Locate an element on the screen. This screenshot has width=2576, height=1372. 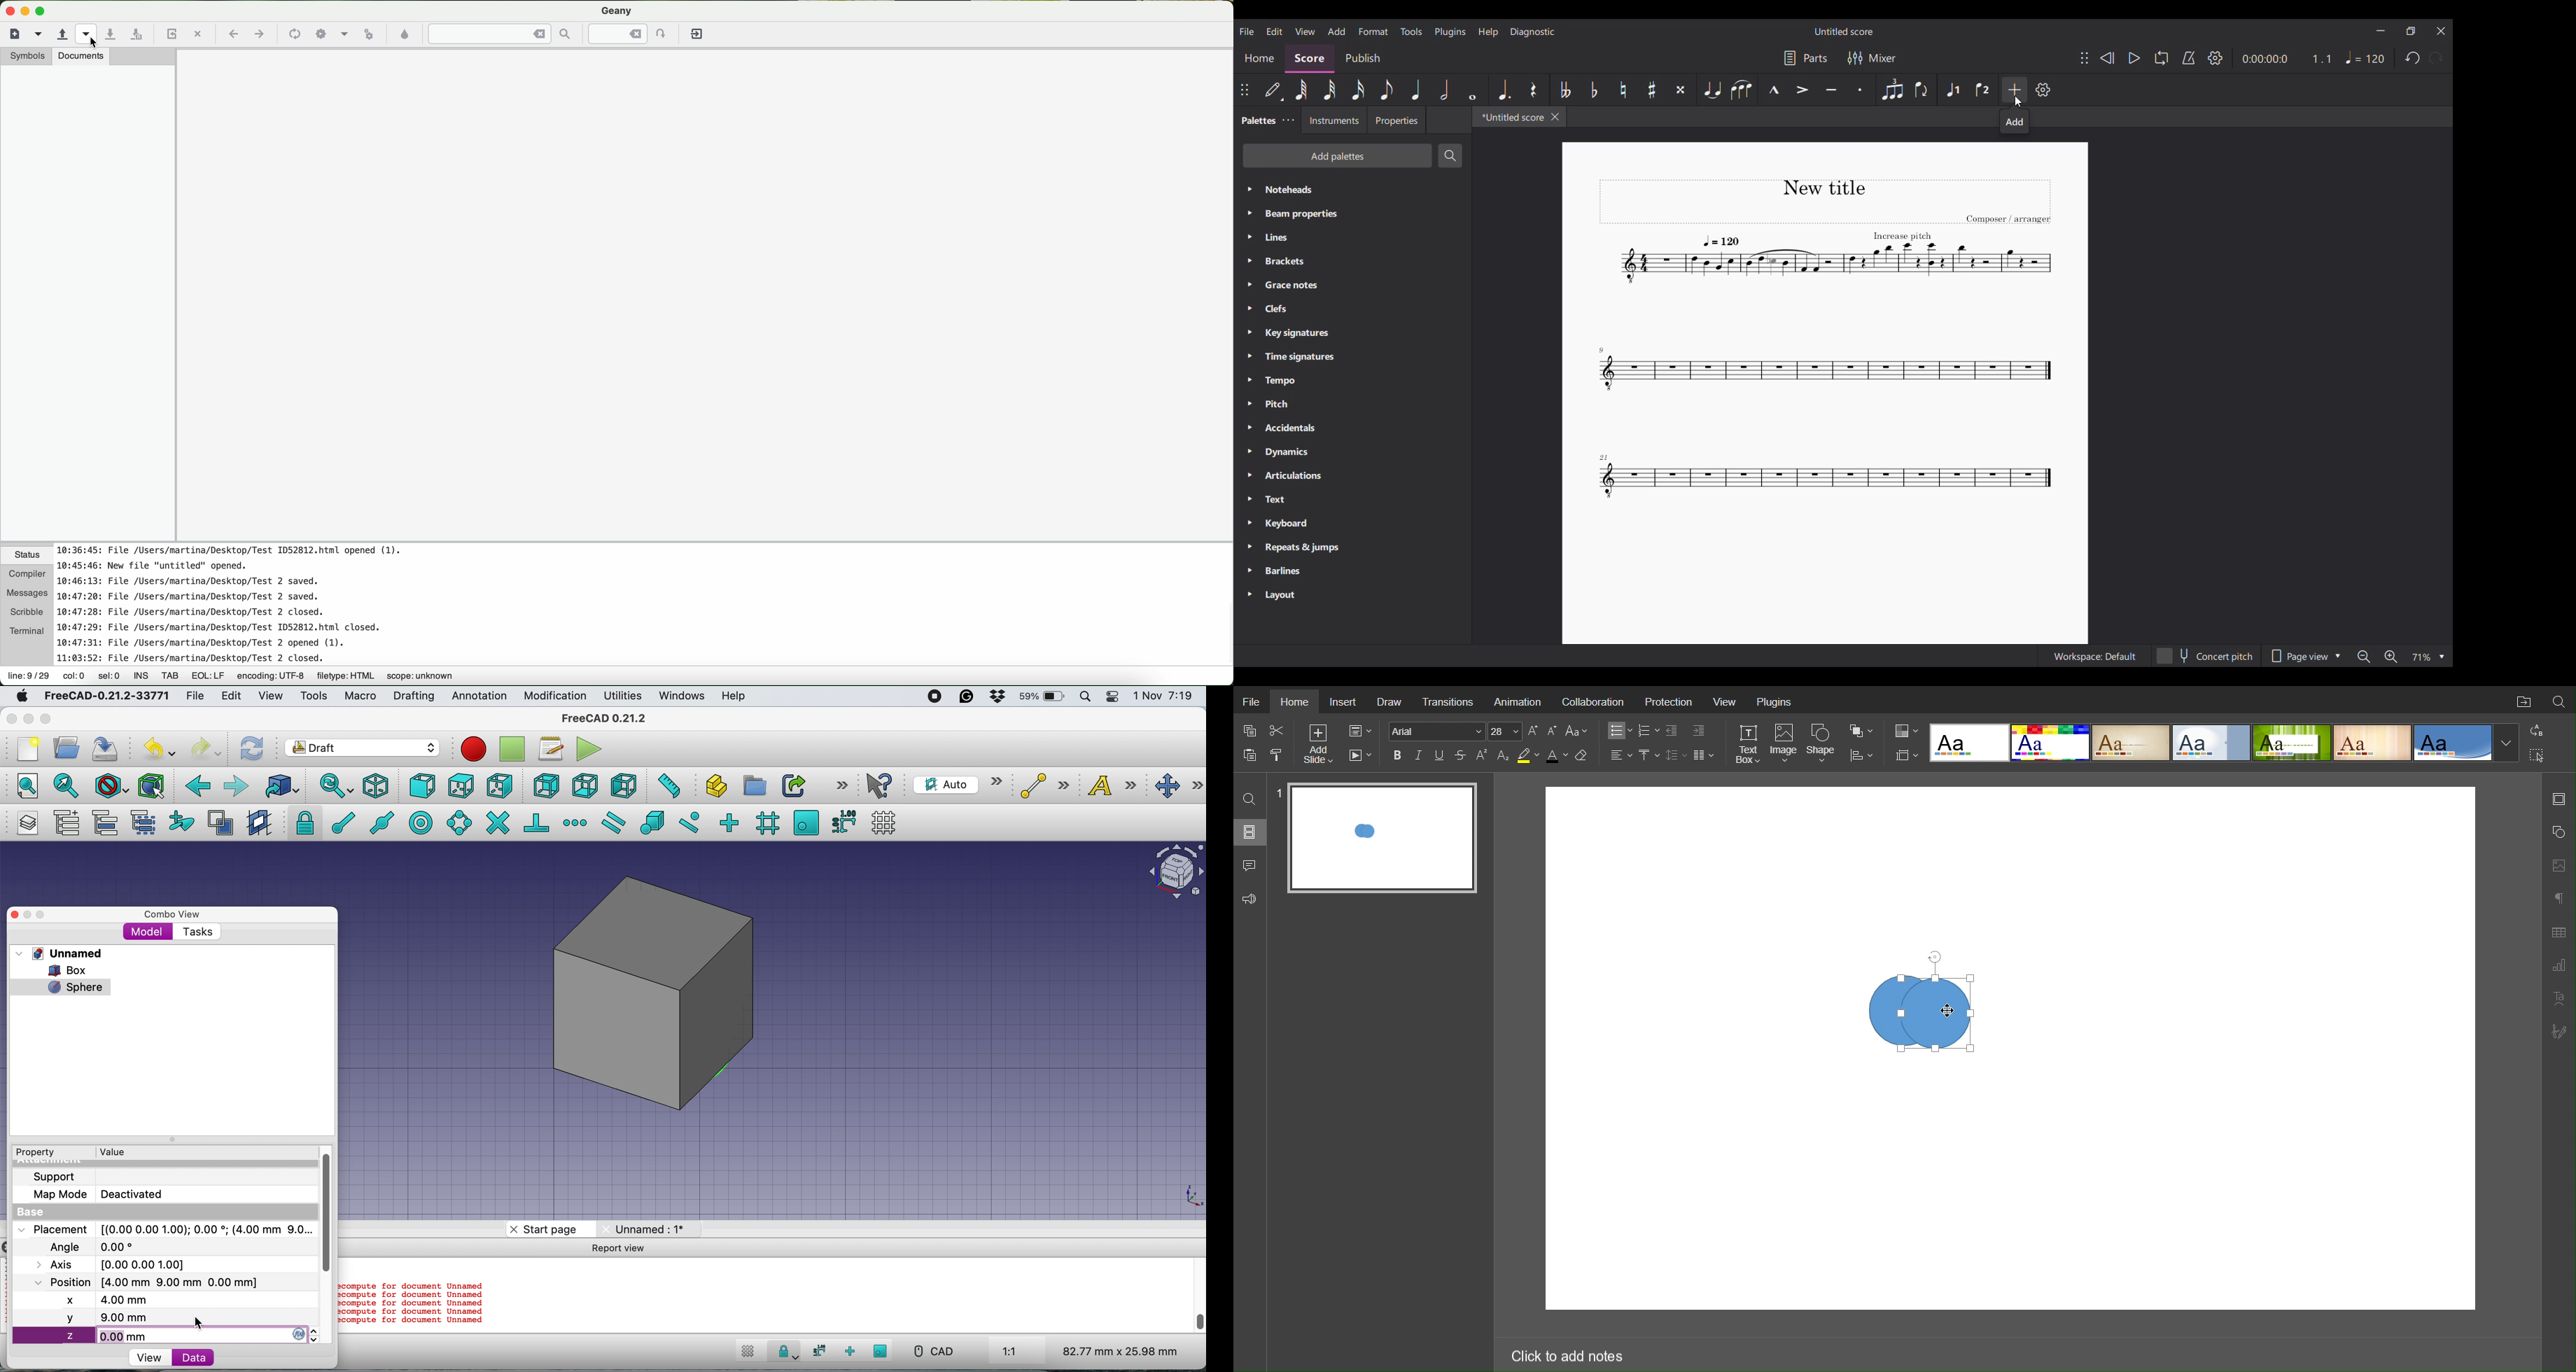
Grace notes is located at coordinates (1352, 285).